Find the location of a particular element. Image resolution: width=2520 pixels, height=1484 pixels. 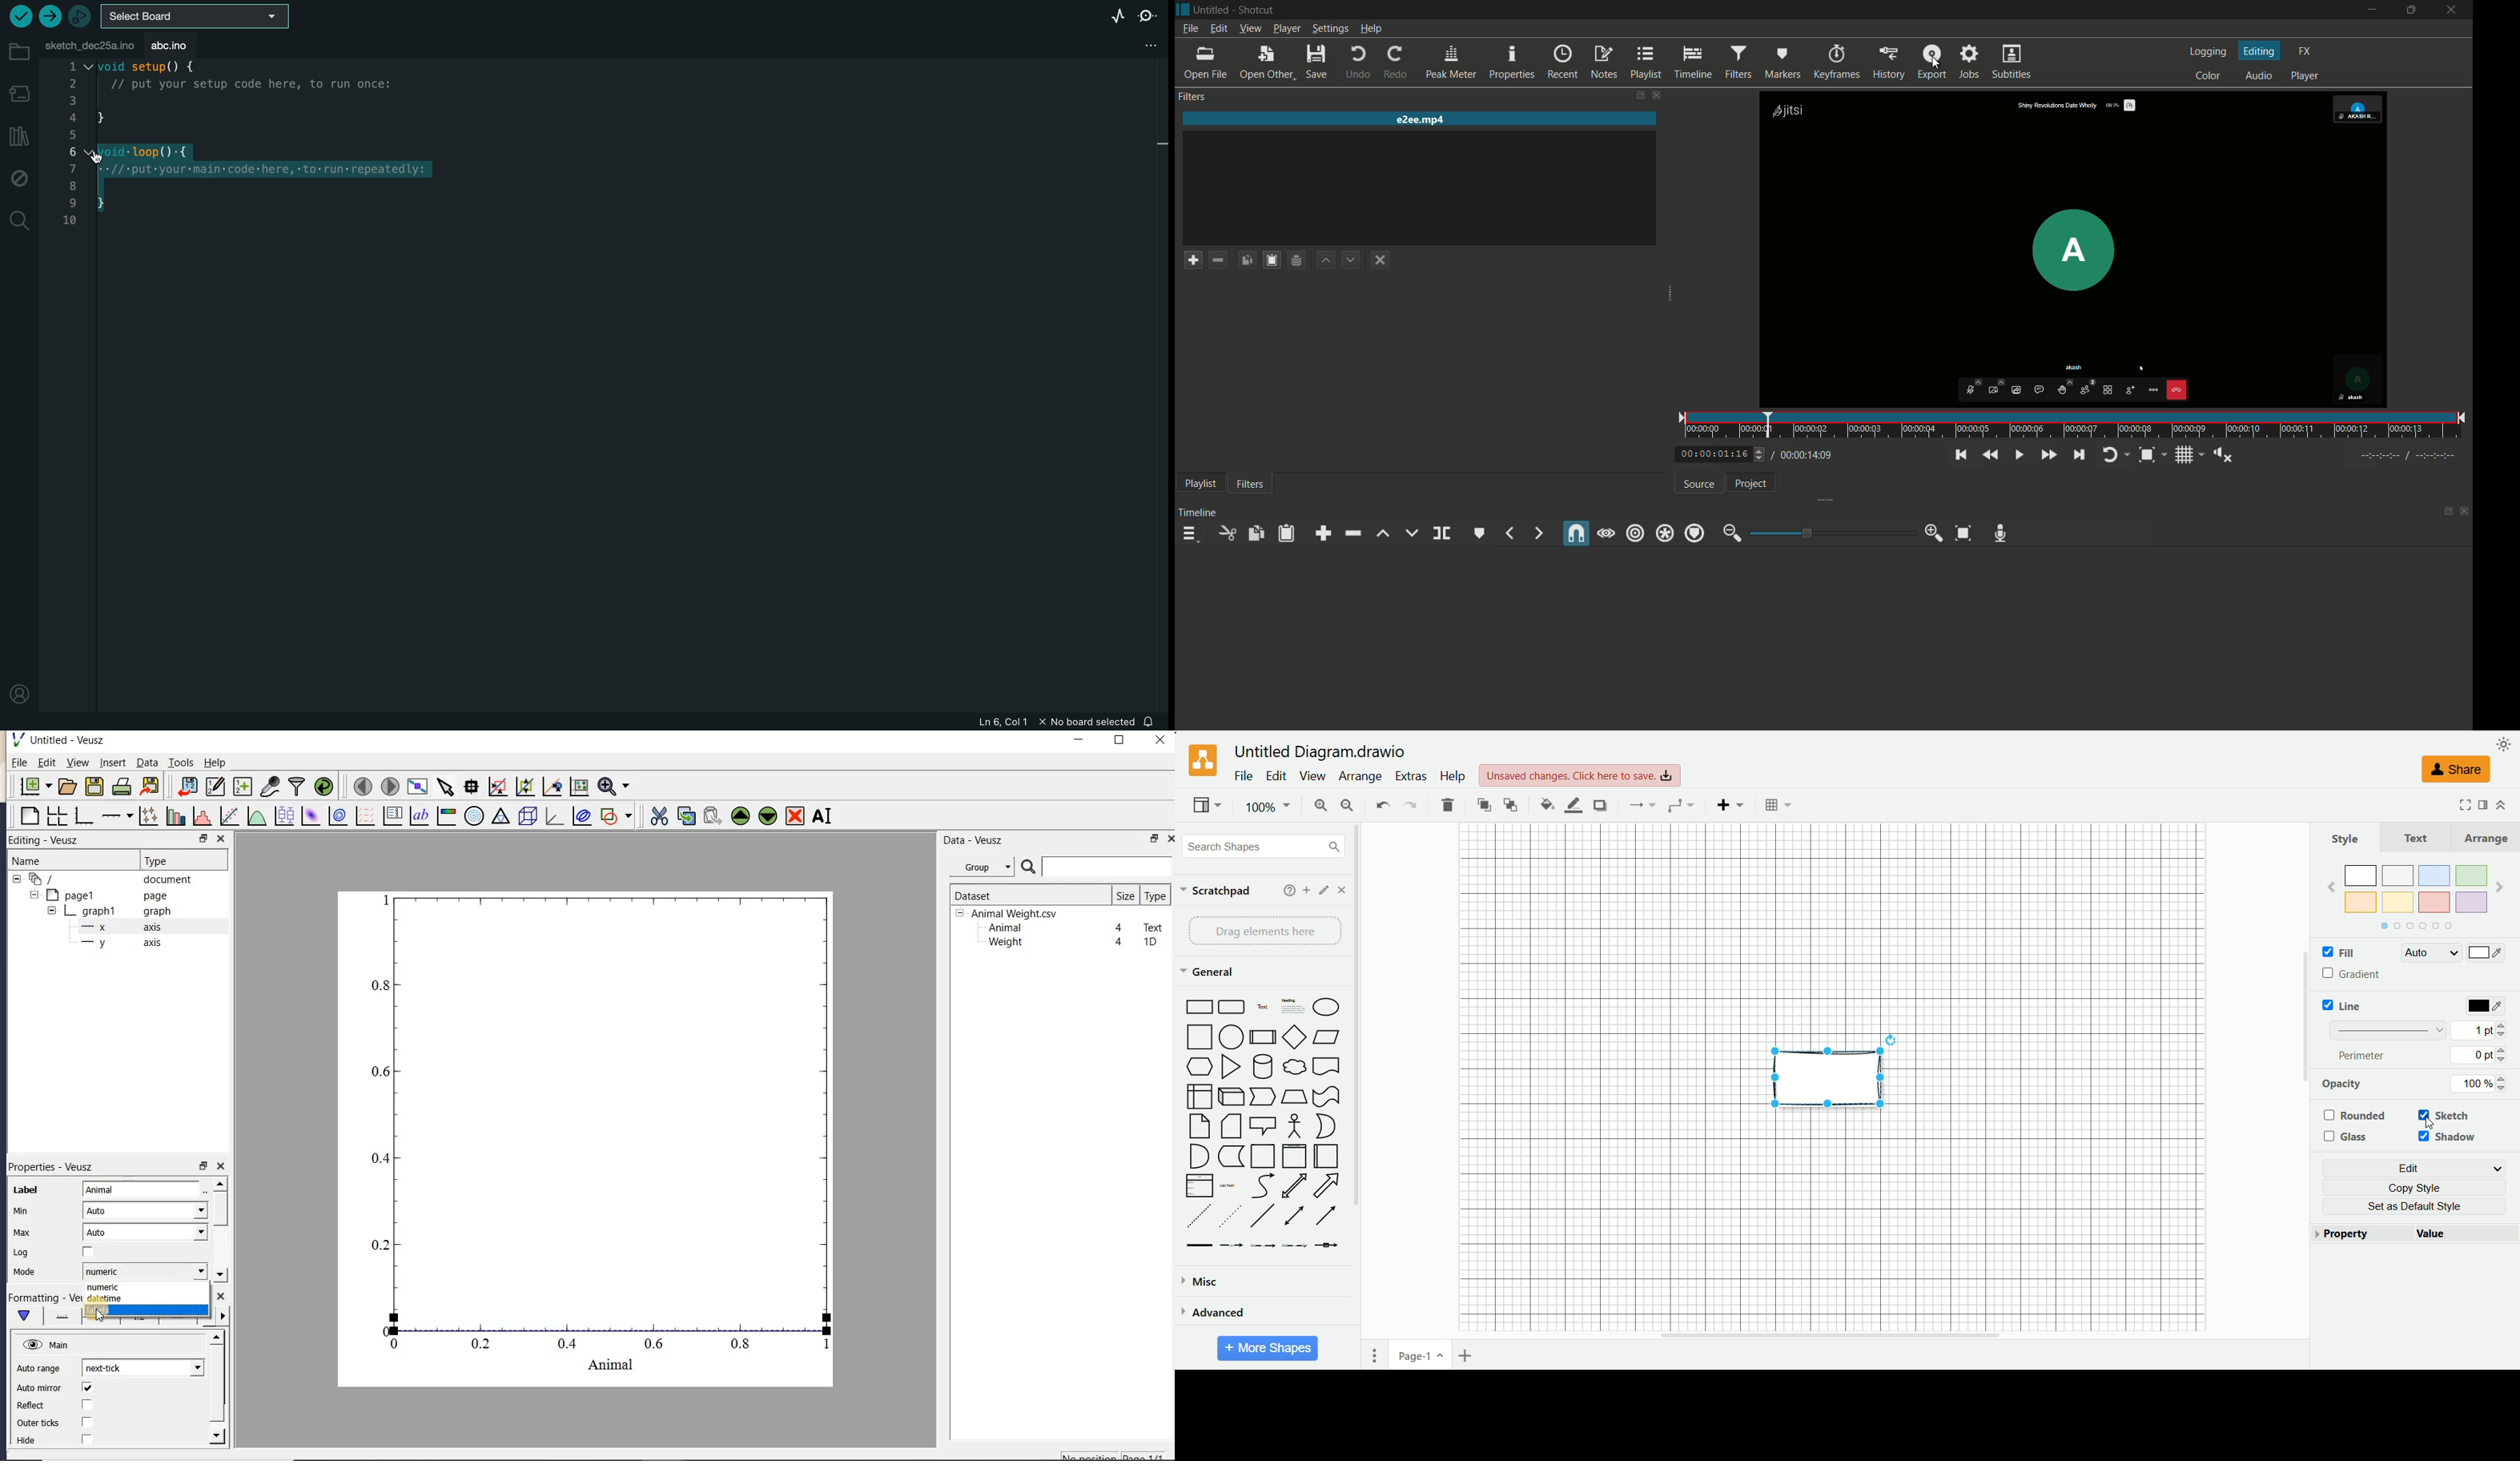

zoom in is located at coordinates (1935, 533).